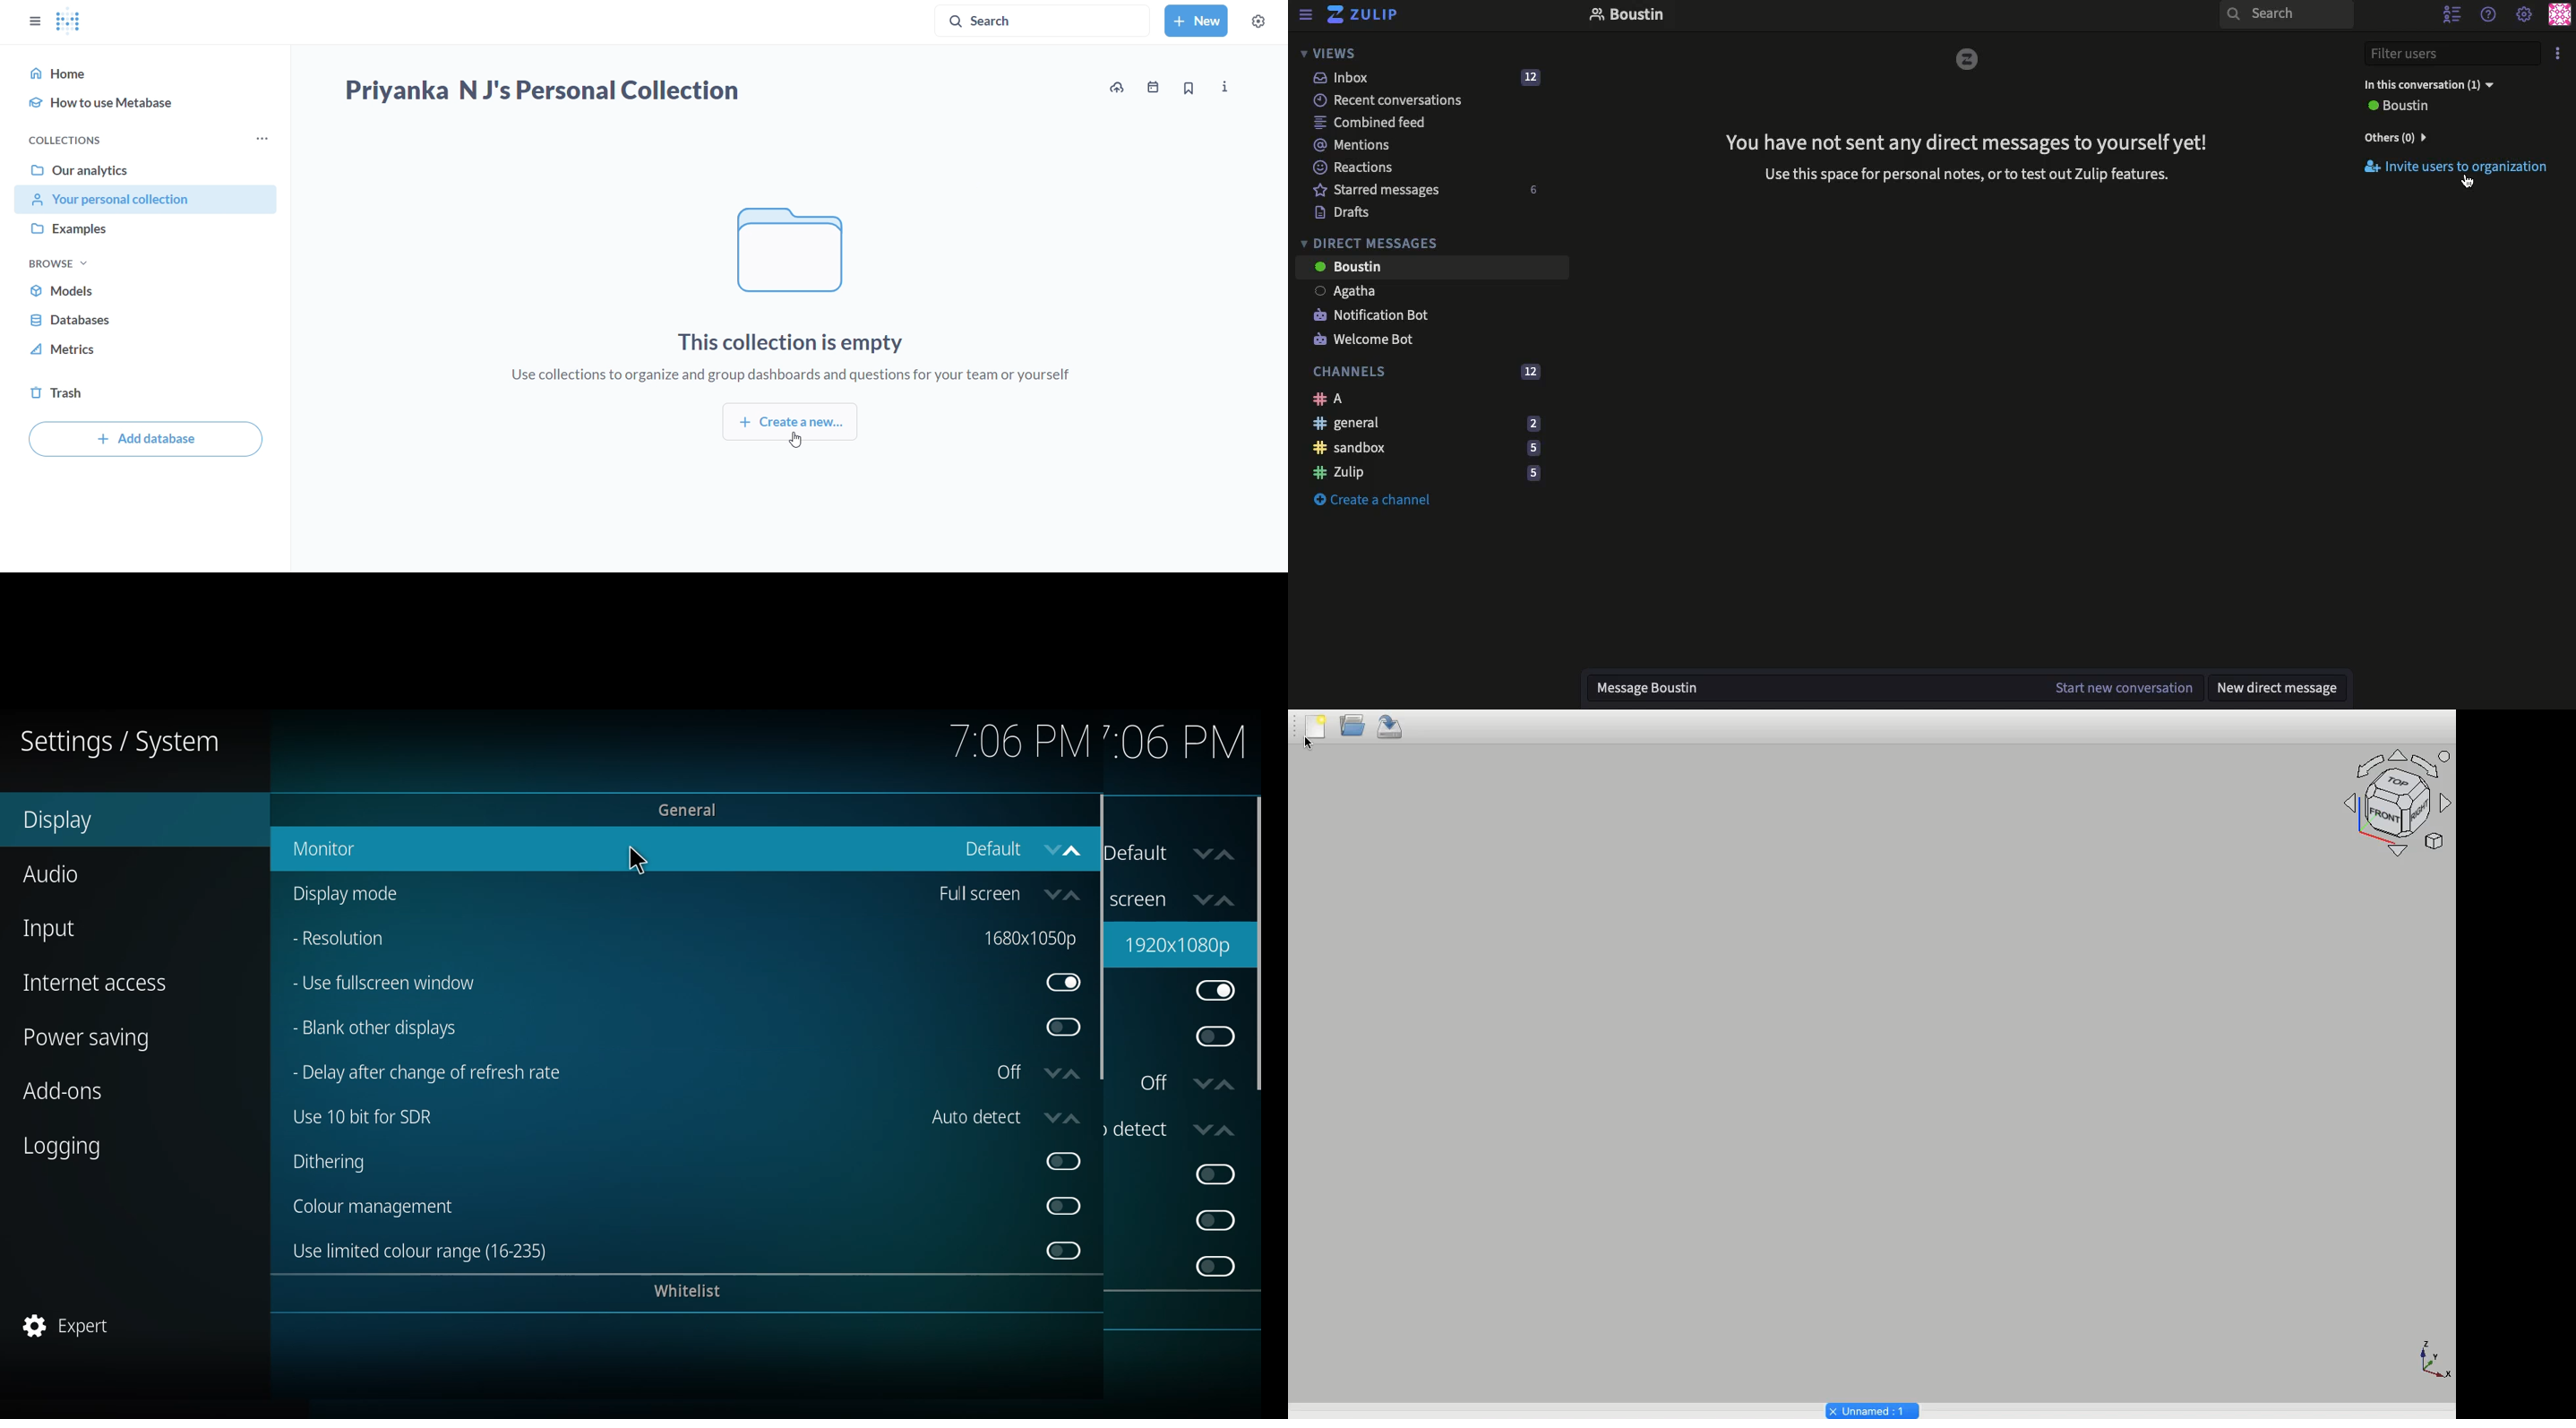 This screenshot has width=2576, height=1428. What do you see at coordinates (631, 862) in the screenshot?
I see `cursor` at bounding box center [631, 862].